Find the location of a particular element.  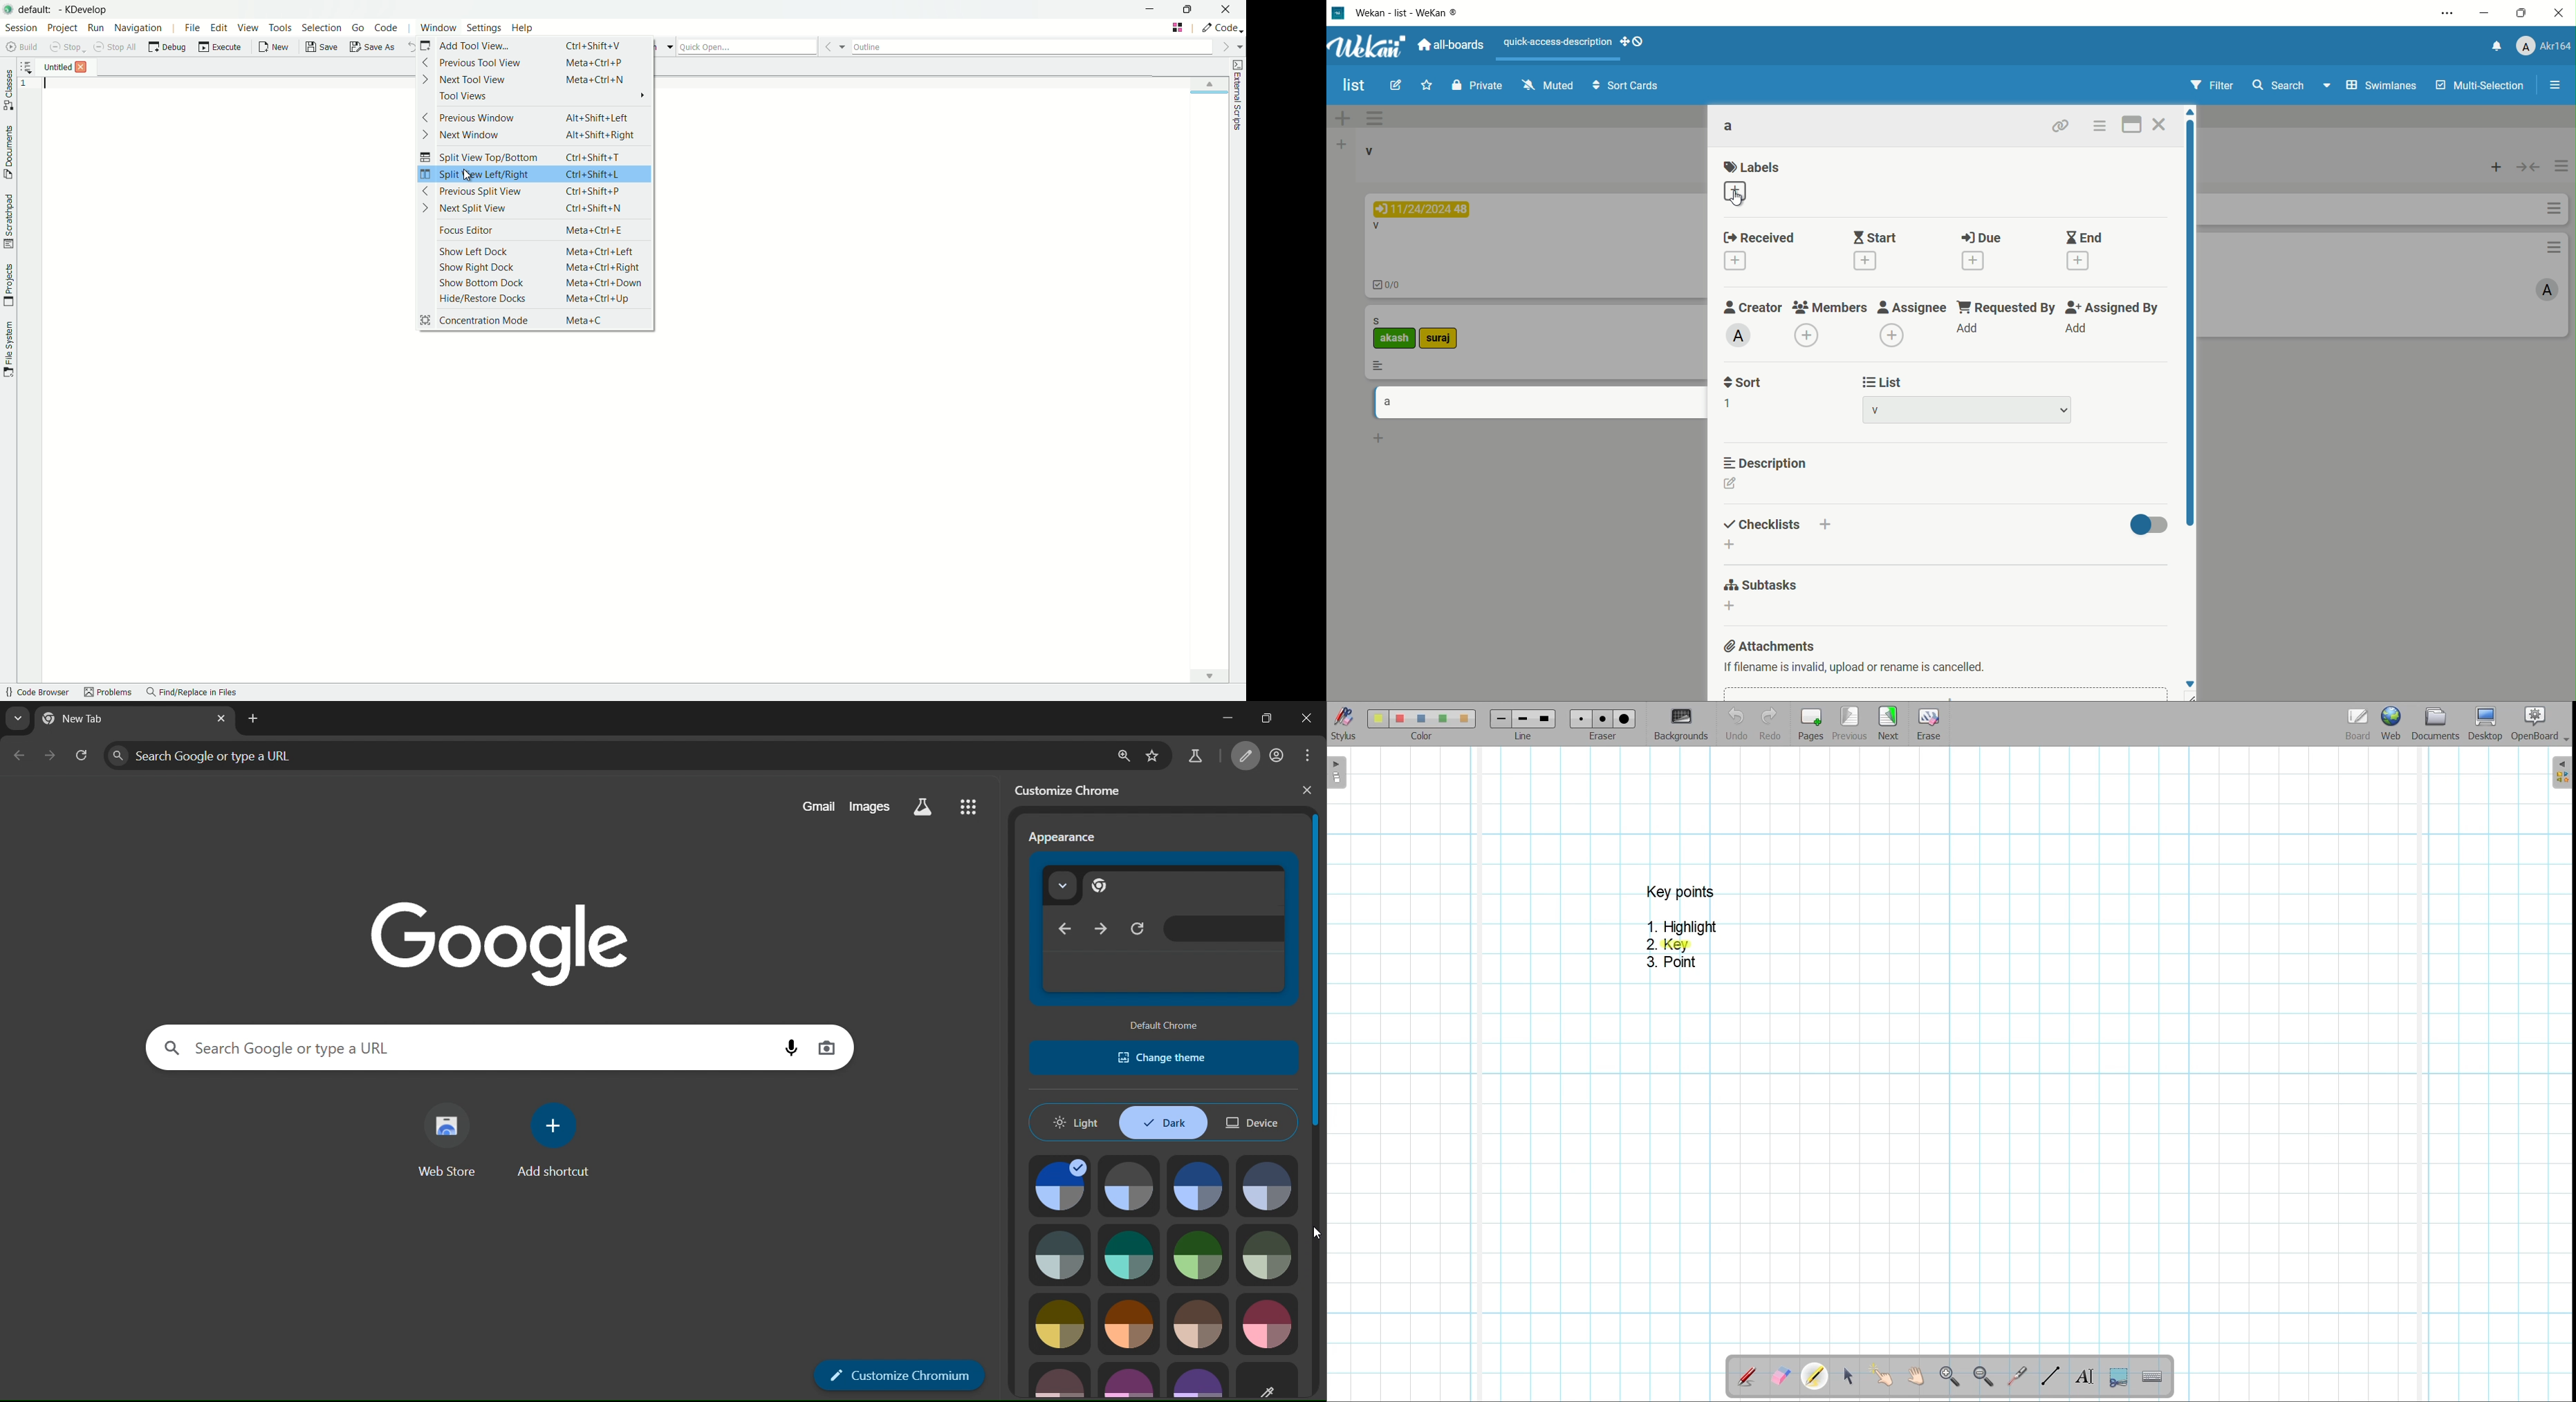

OpenBoard is located at coordinates (2540, 724).